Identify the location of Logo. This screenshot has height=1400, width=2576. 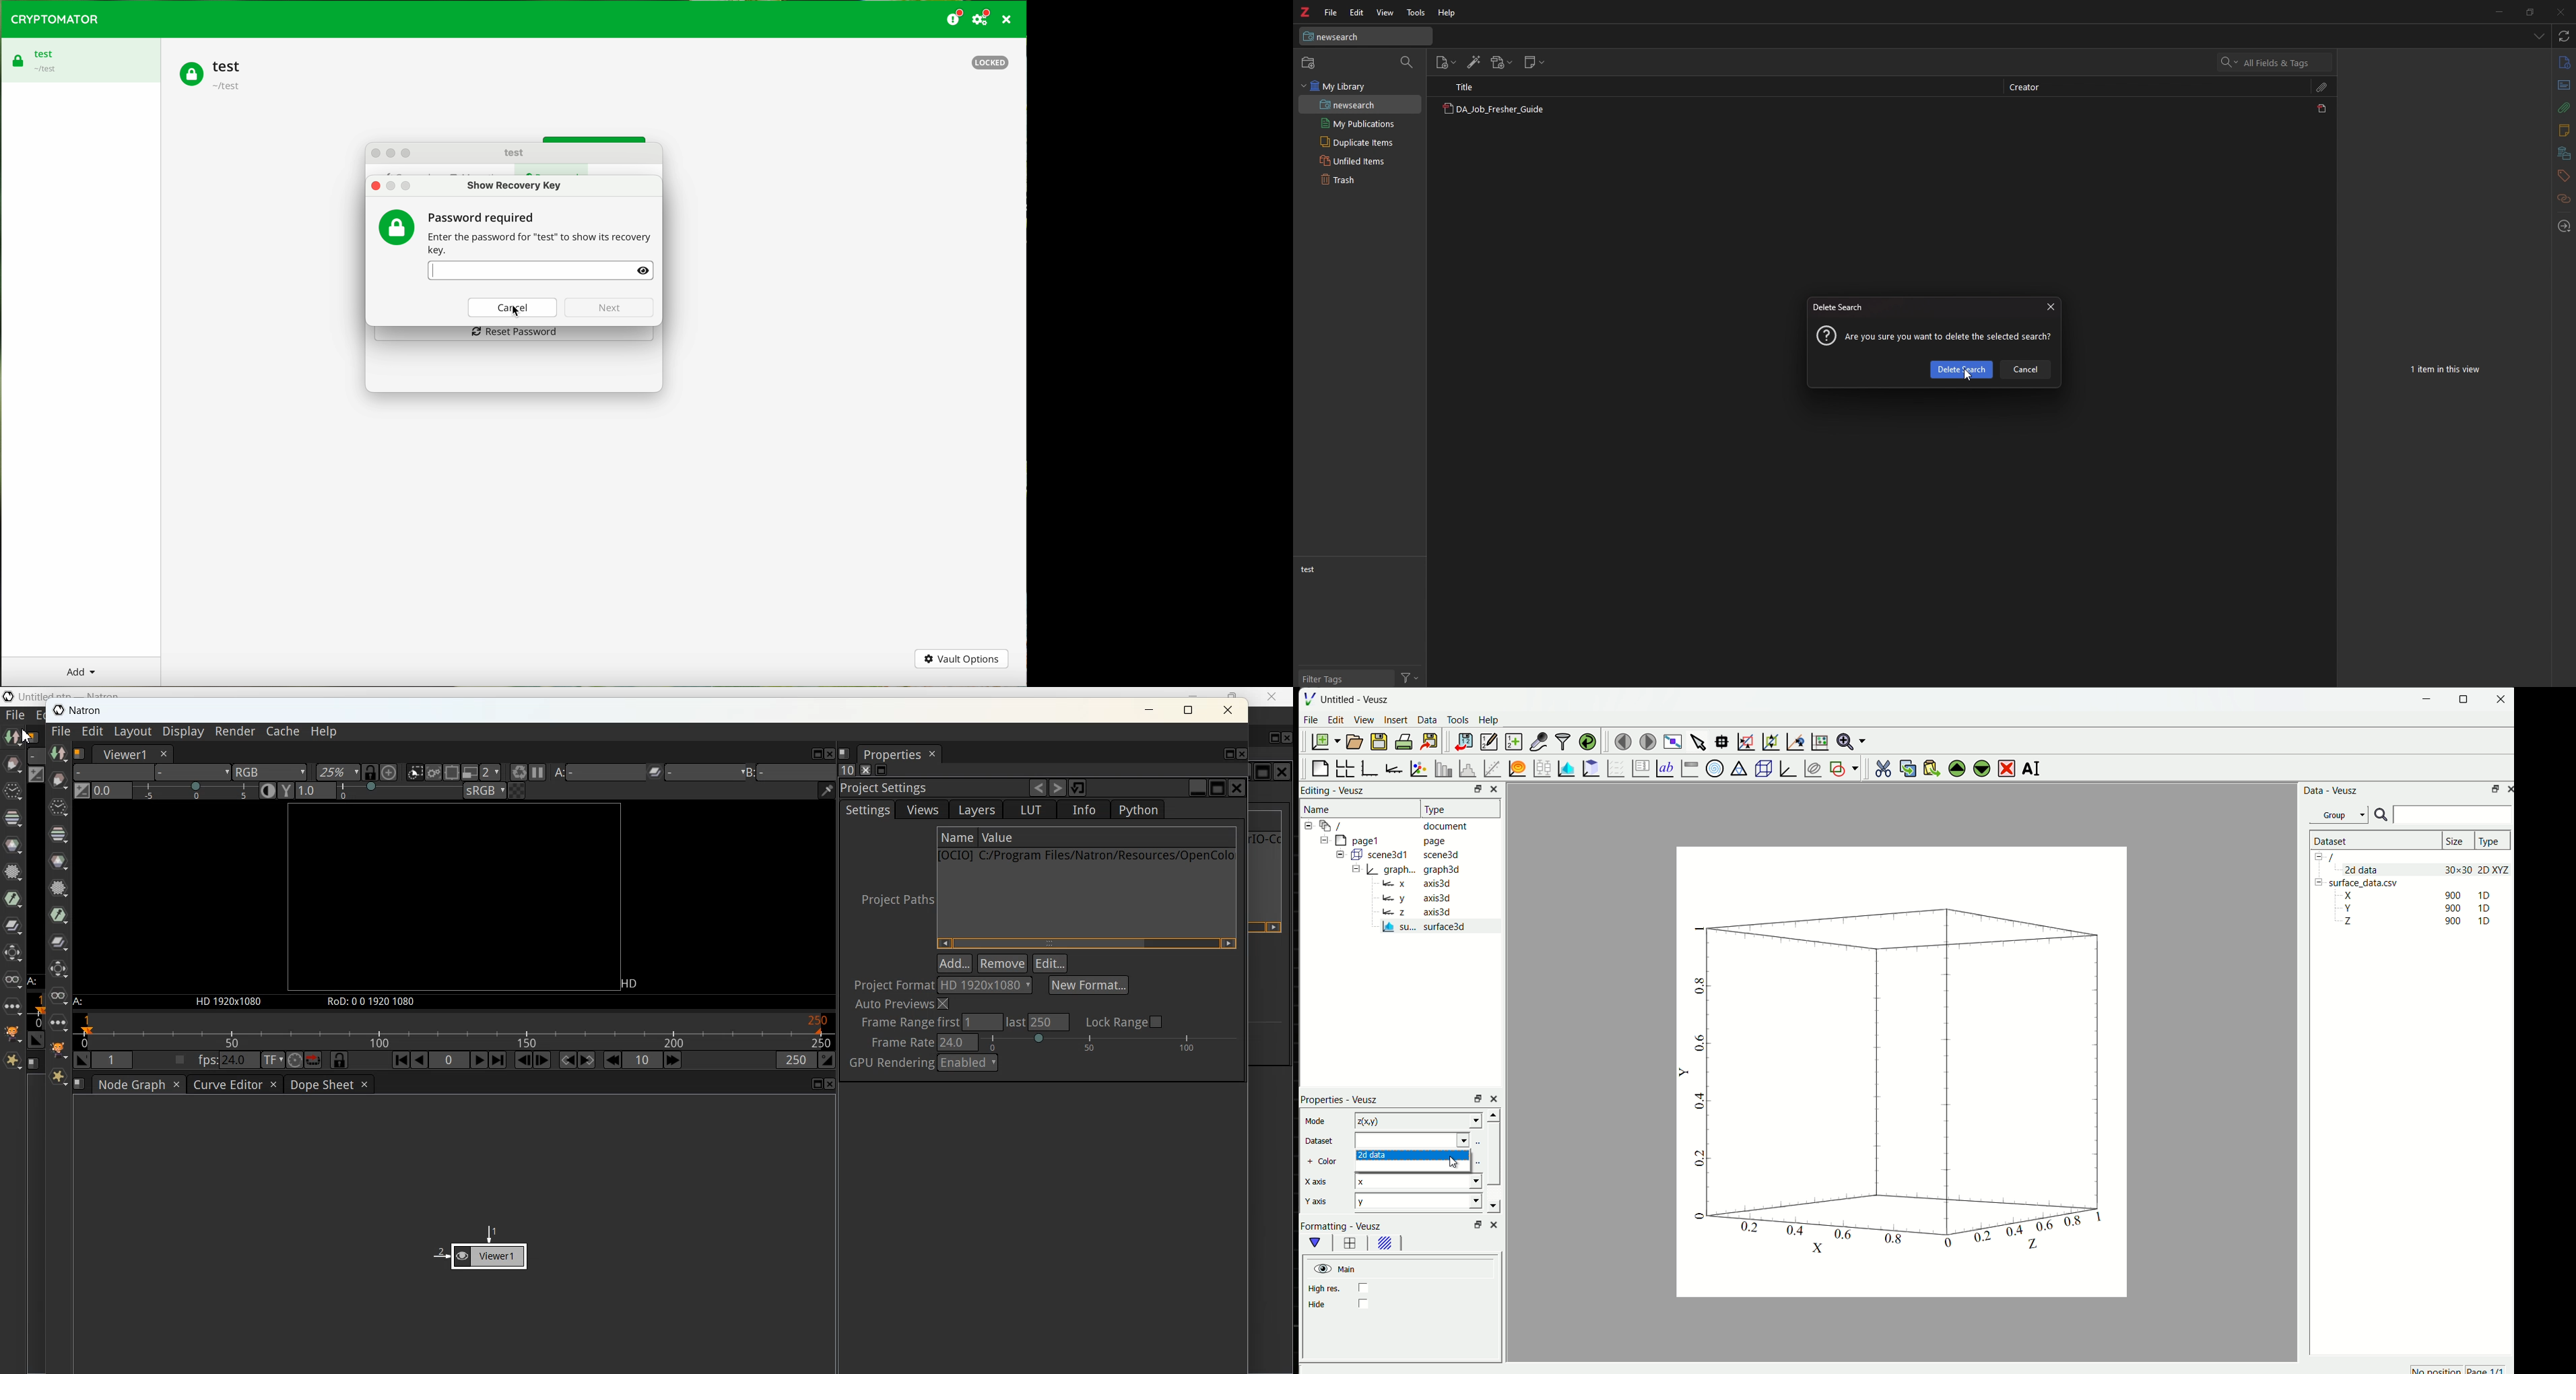
(88, 713).